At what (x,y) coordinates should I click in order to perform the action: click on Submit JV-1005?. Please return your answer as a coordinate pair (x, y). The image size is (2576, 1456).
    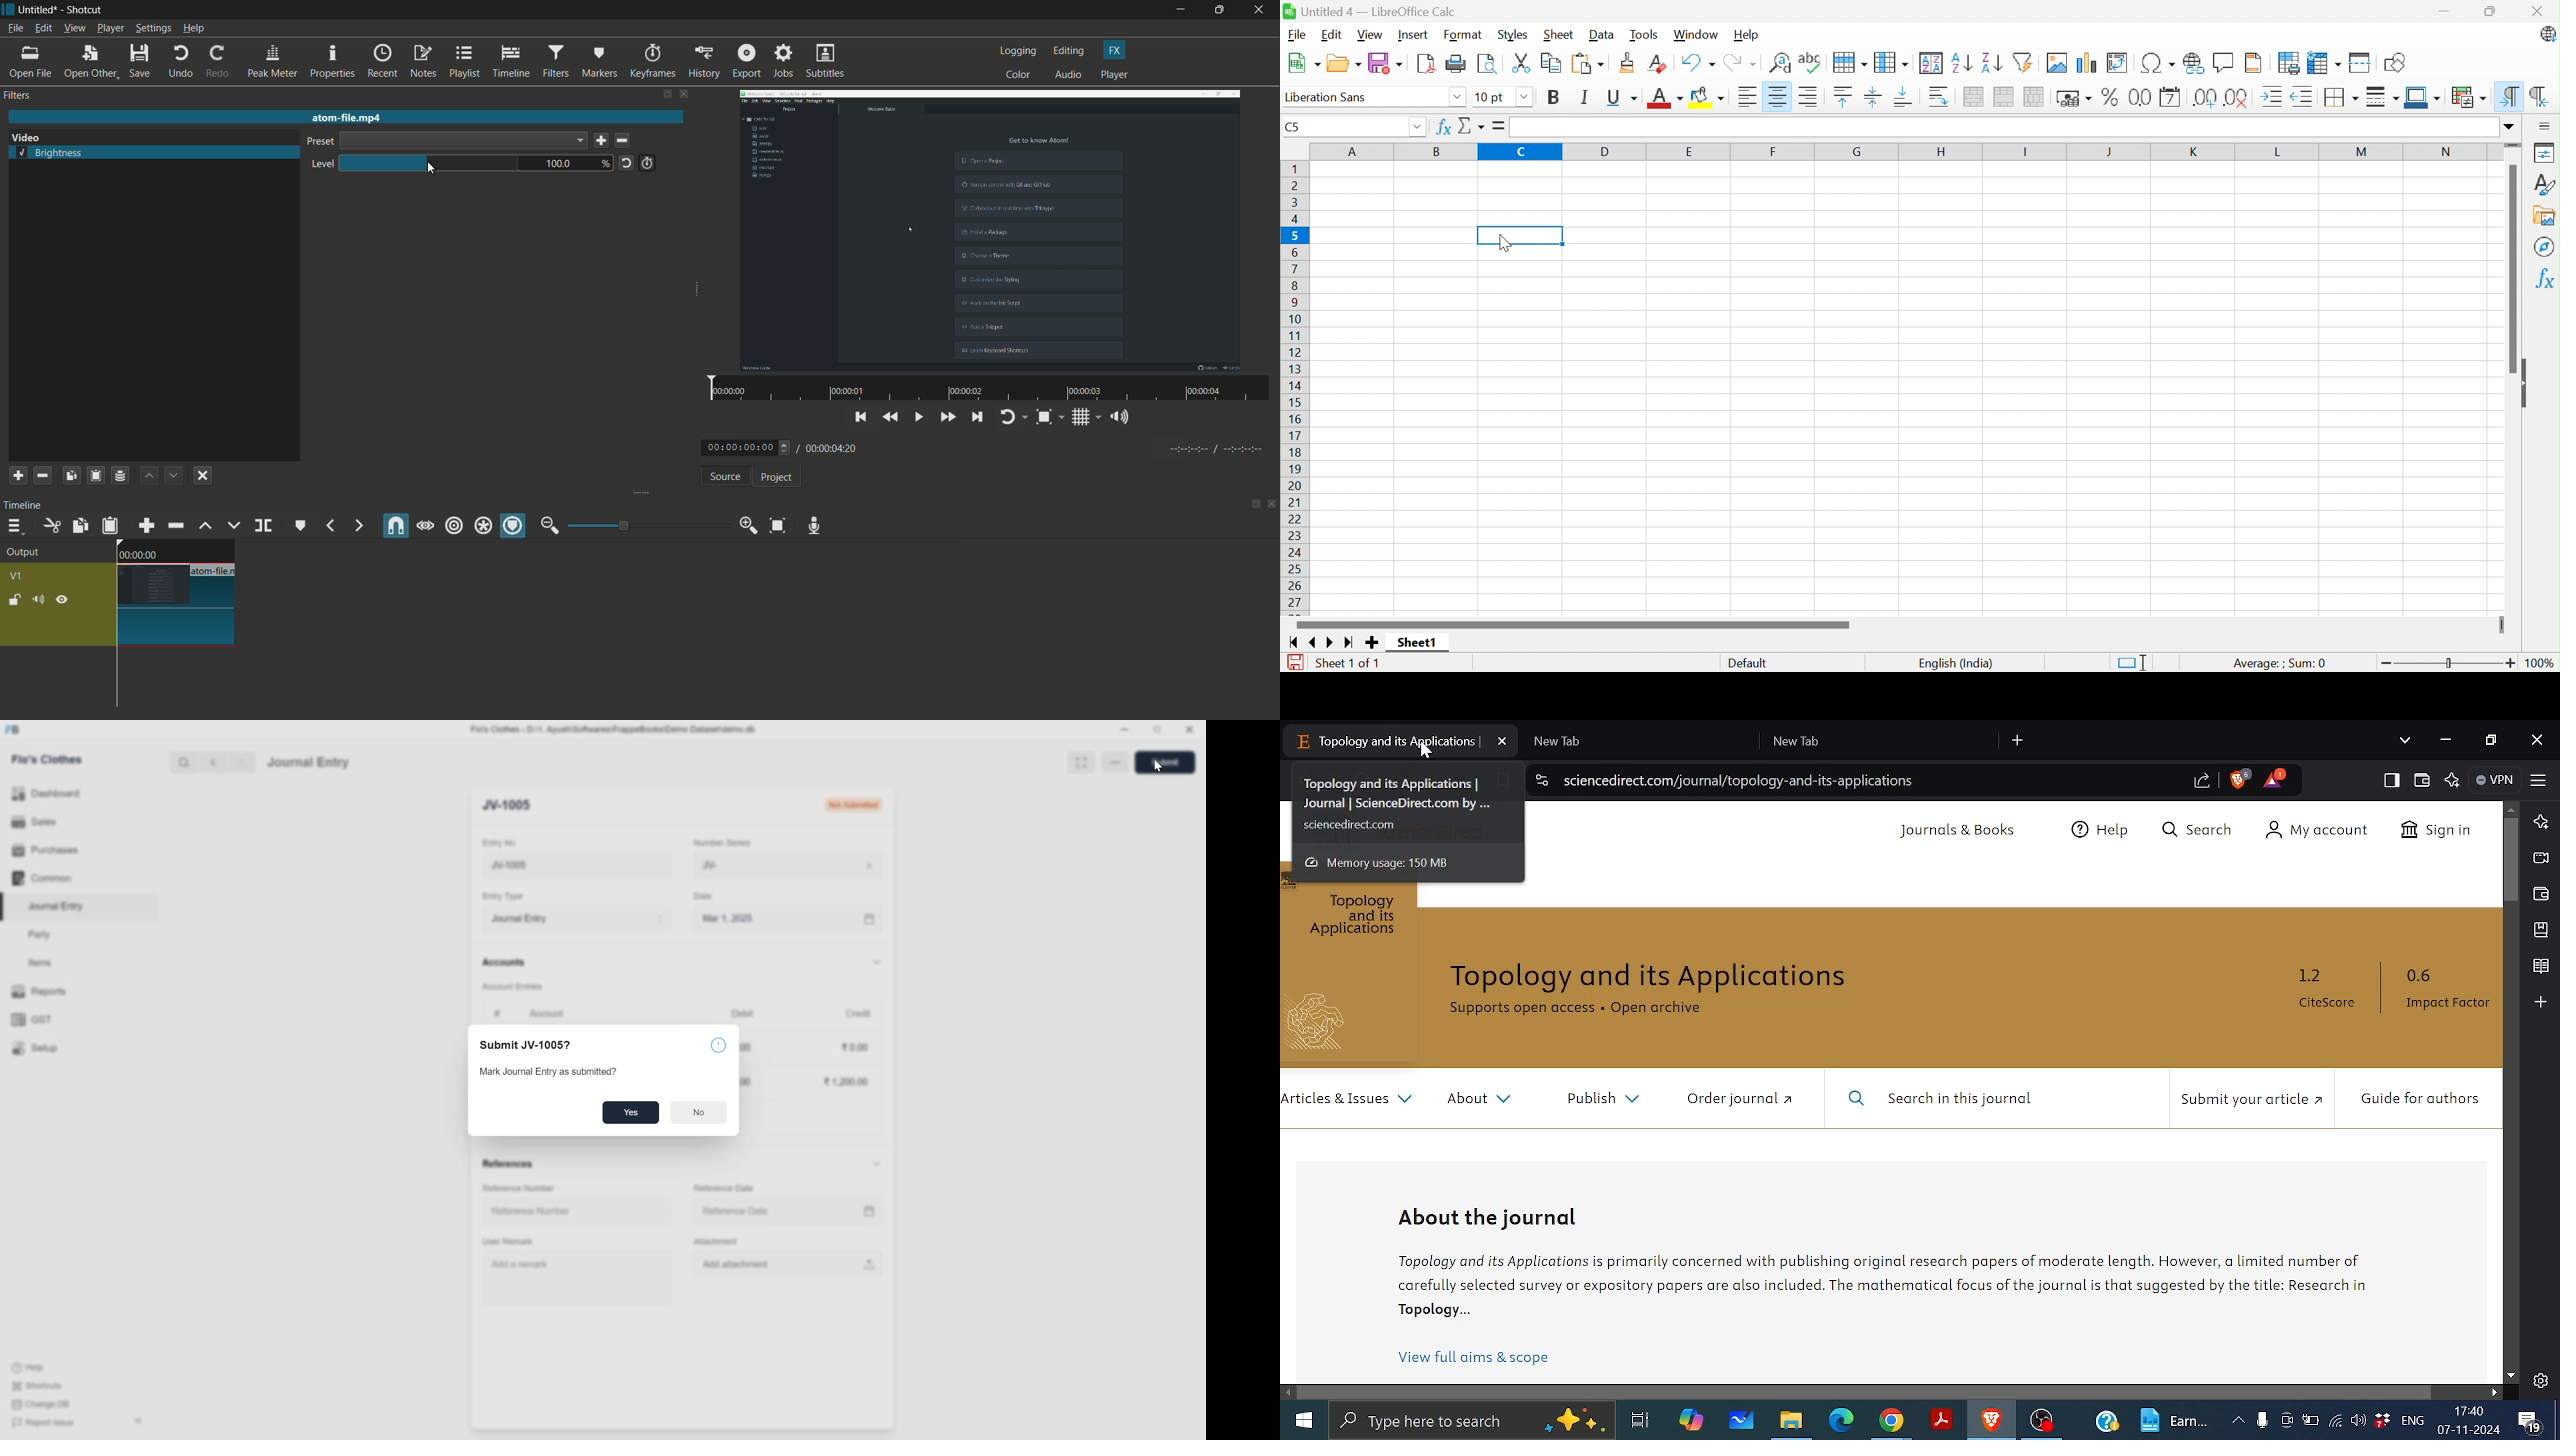
    Looking at the image, I should click on (528, 1043).